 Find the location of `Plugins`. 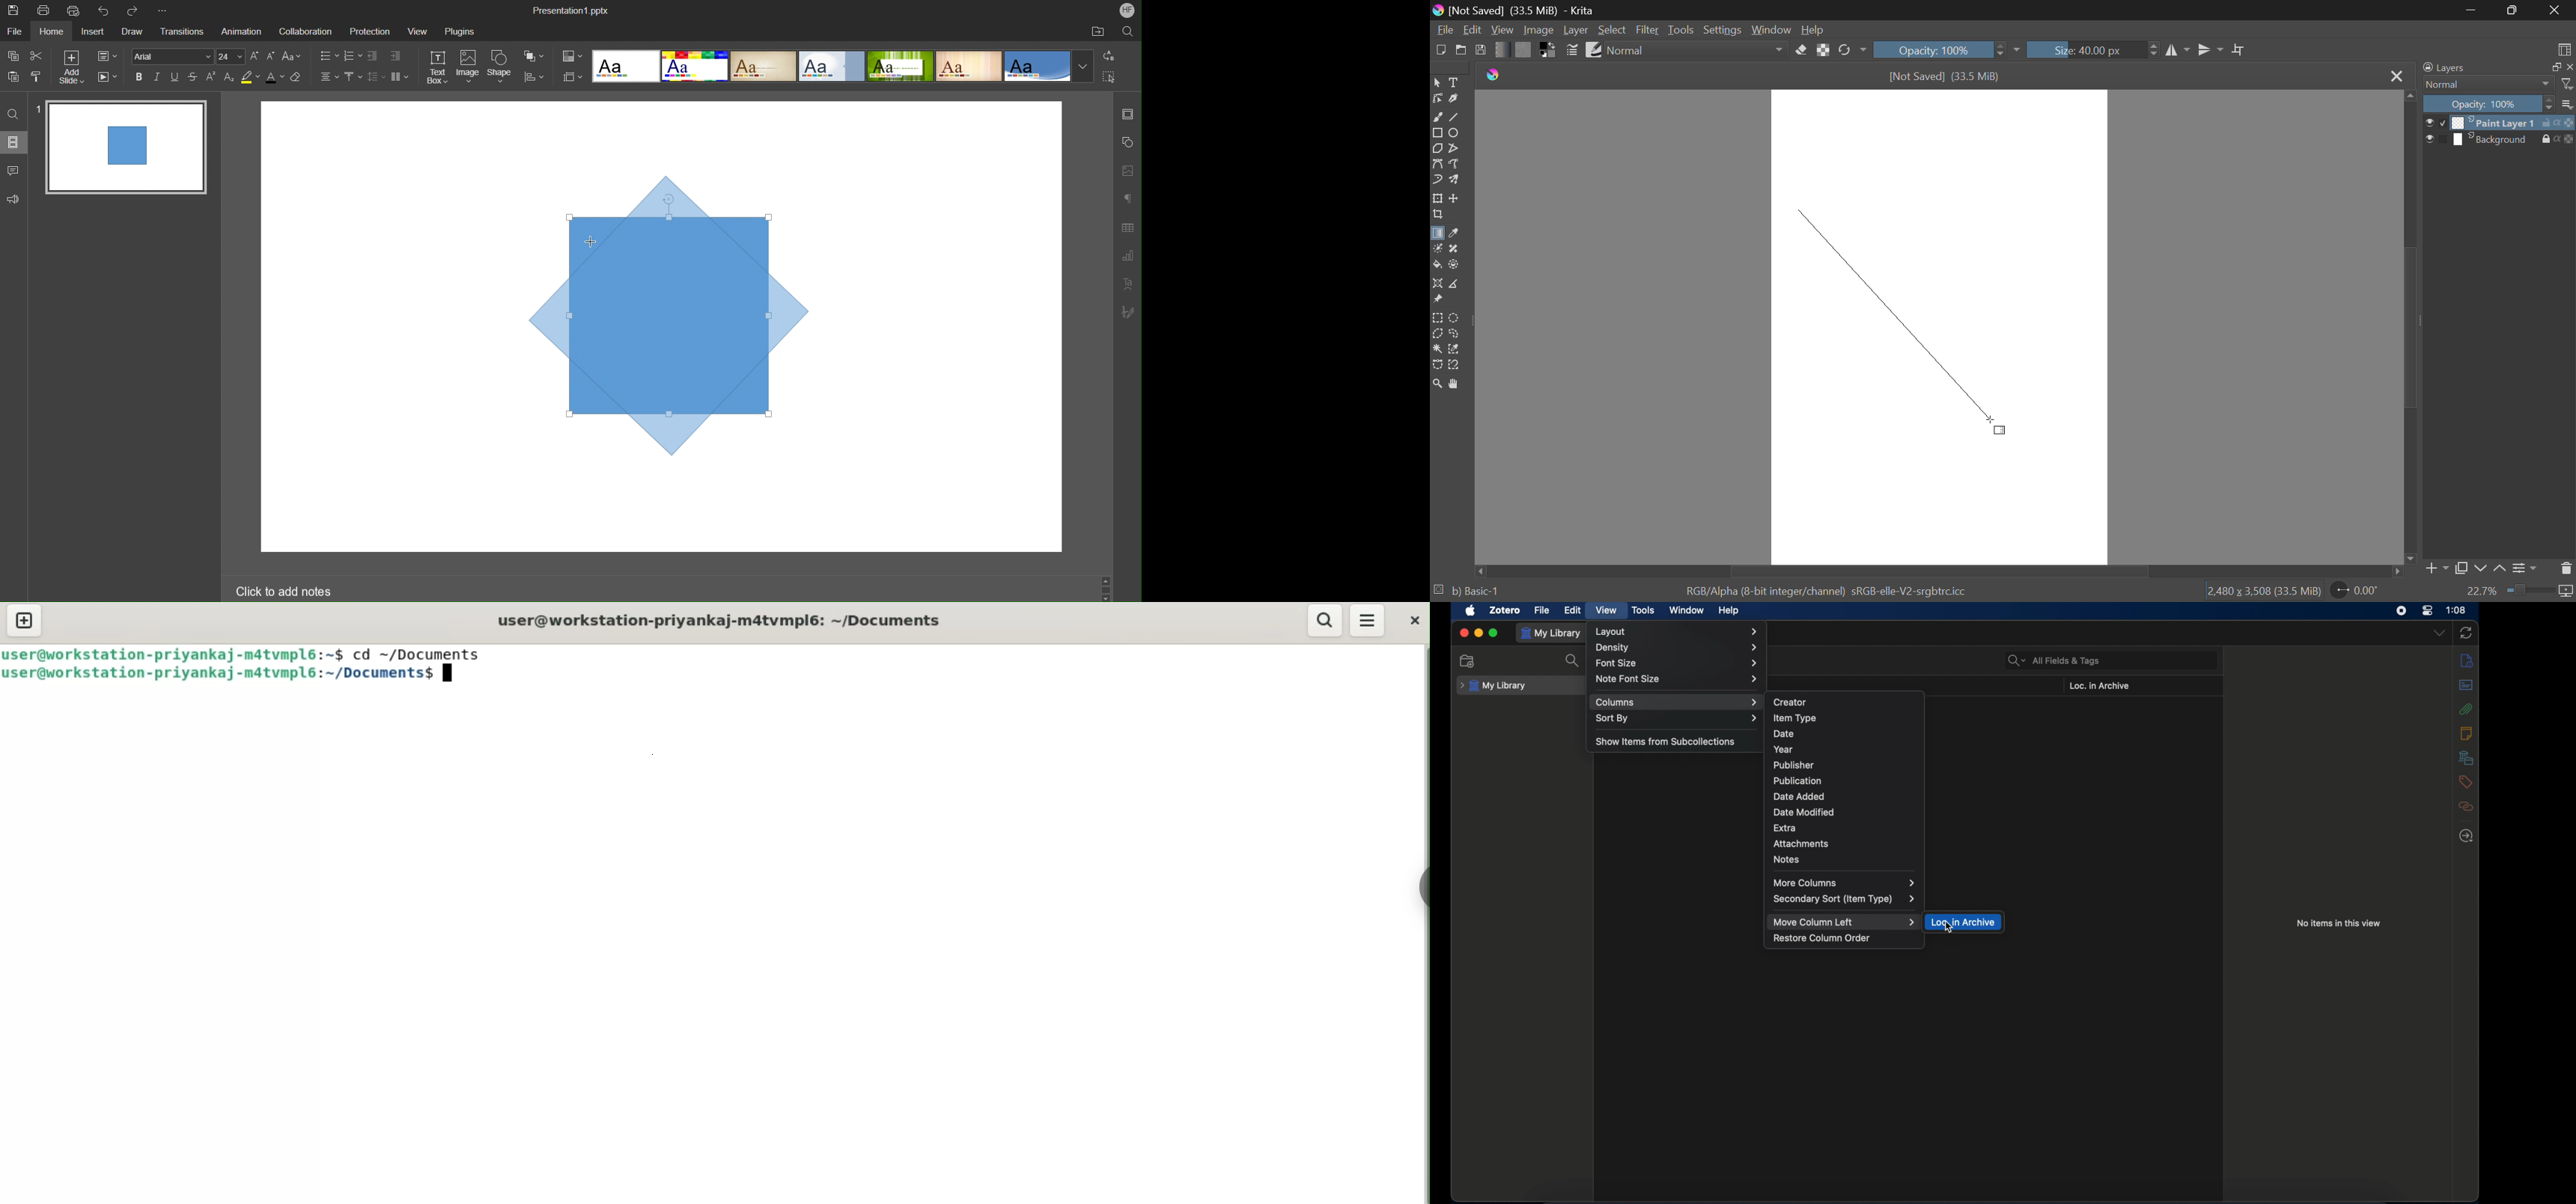

Plugins is located at coordinates (459, 29).